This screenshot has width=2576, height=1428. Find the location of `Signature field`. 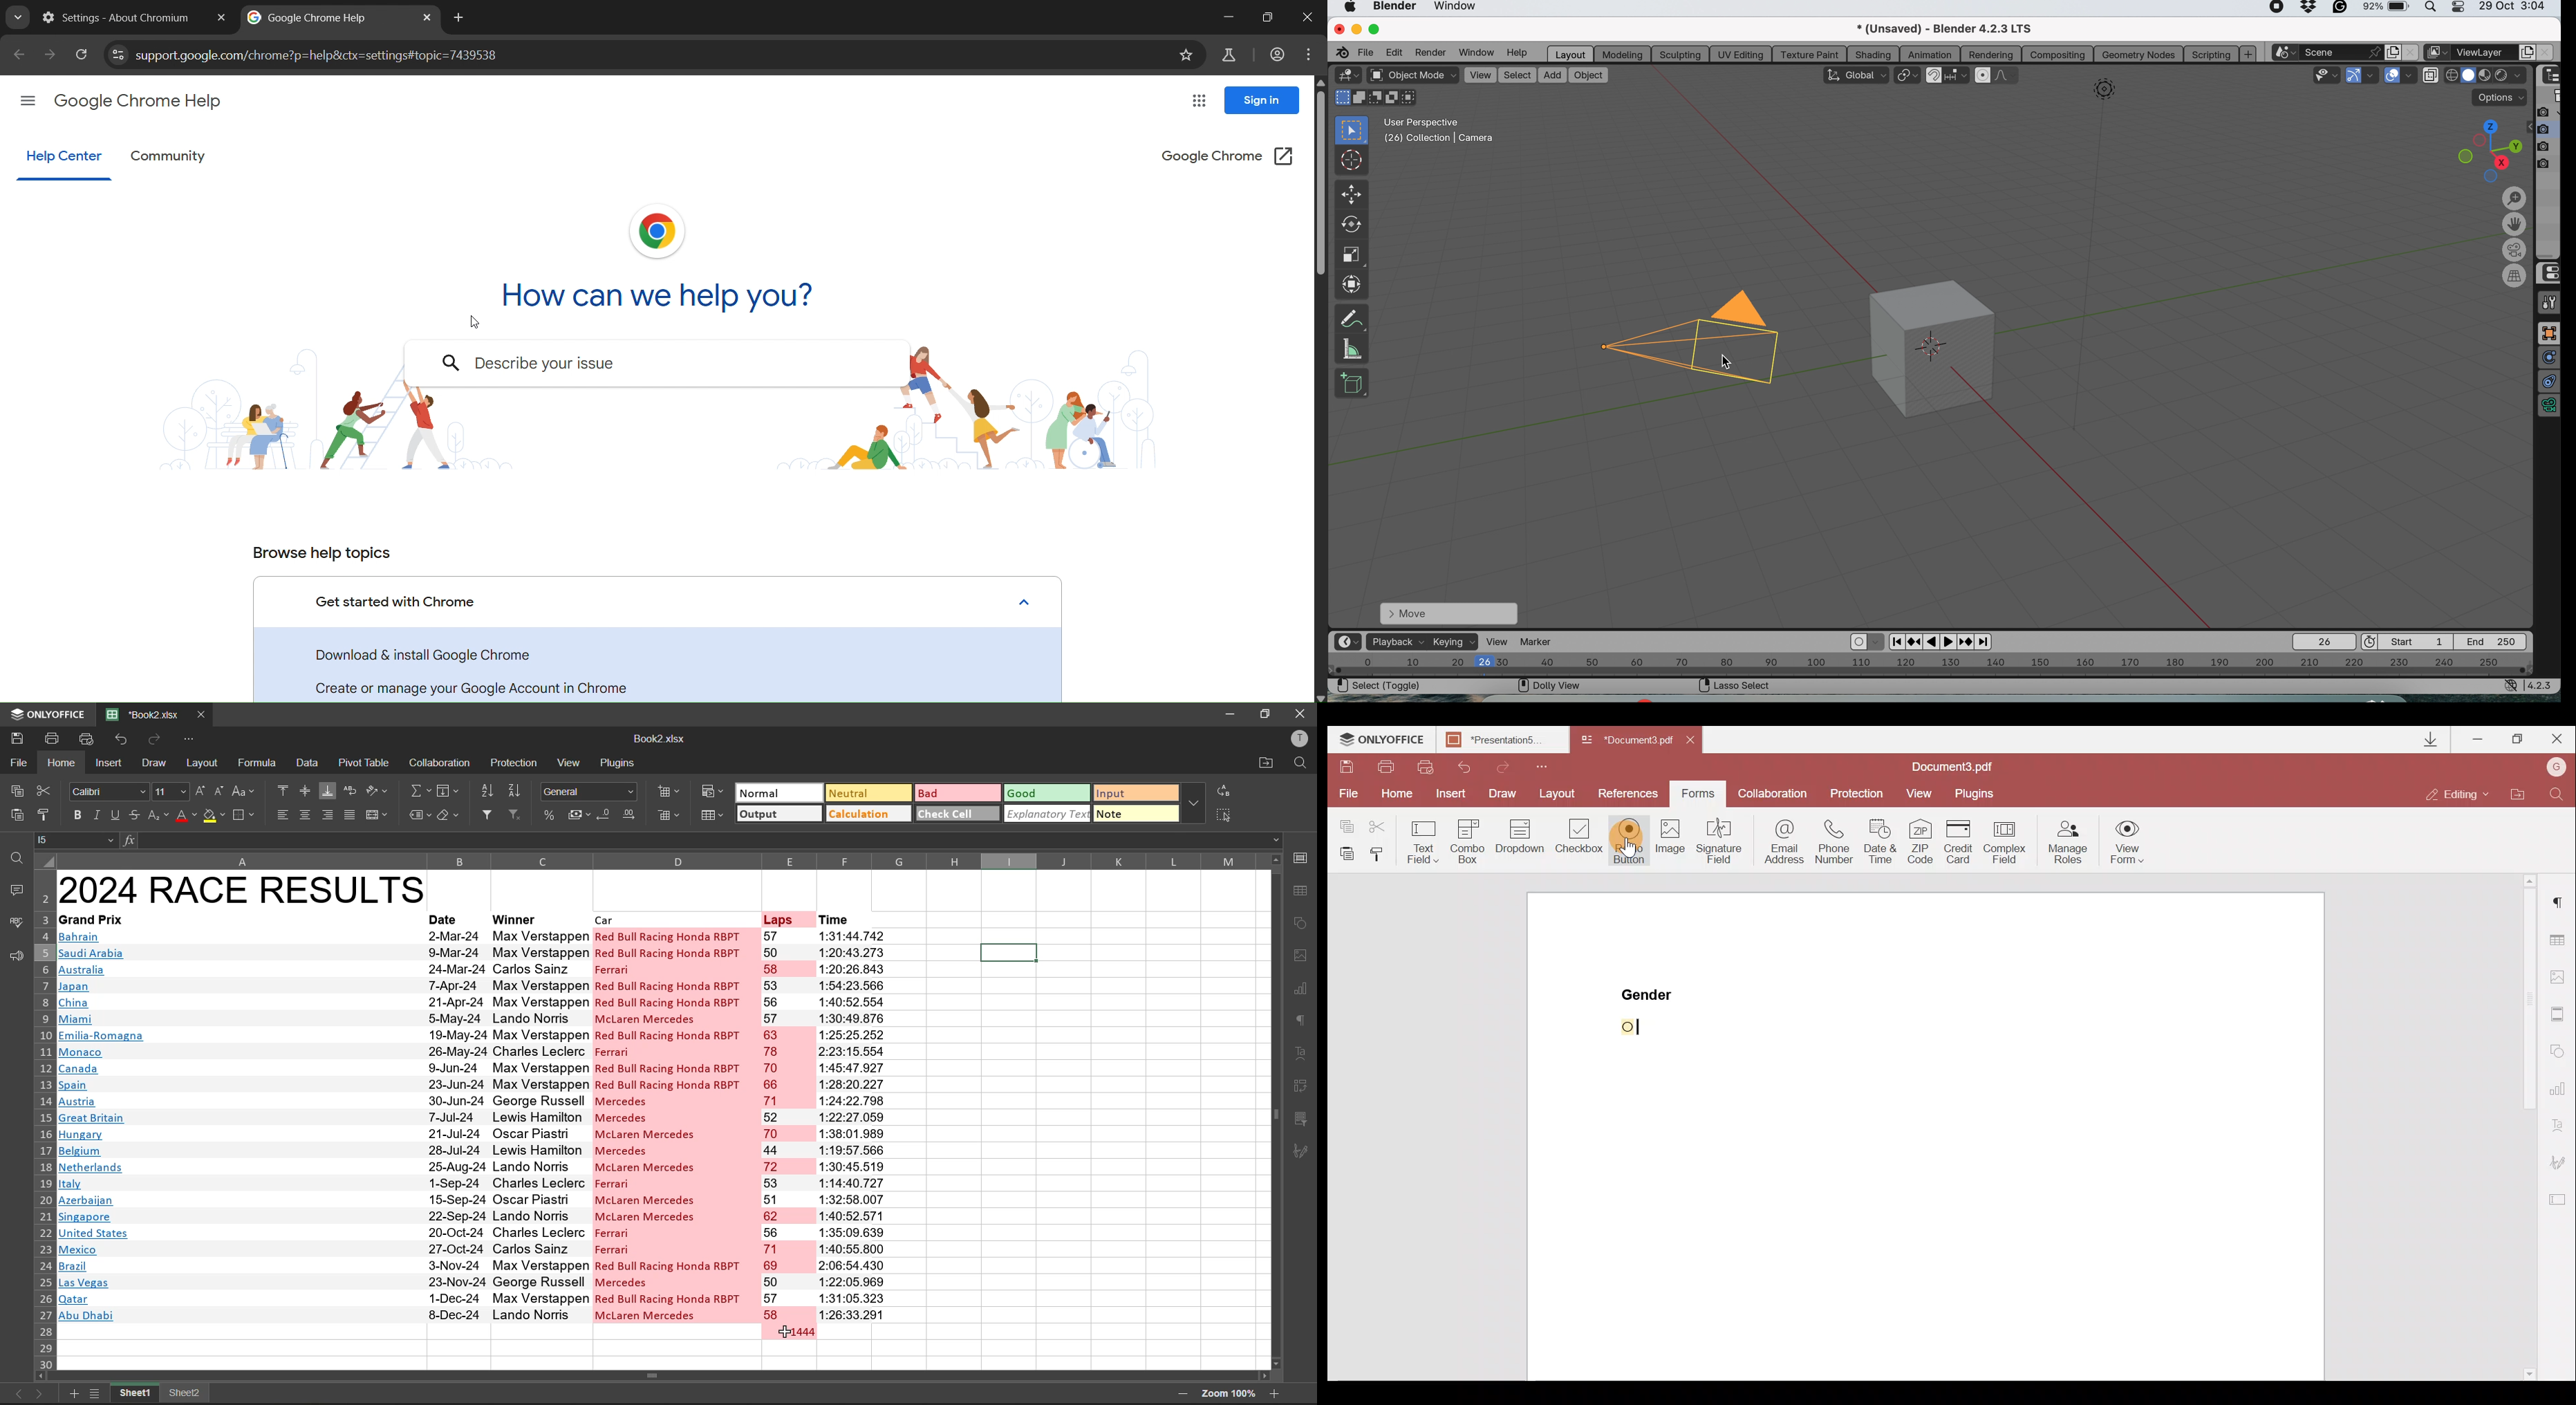

Signature field is located at coordinates (1723, 847).